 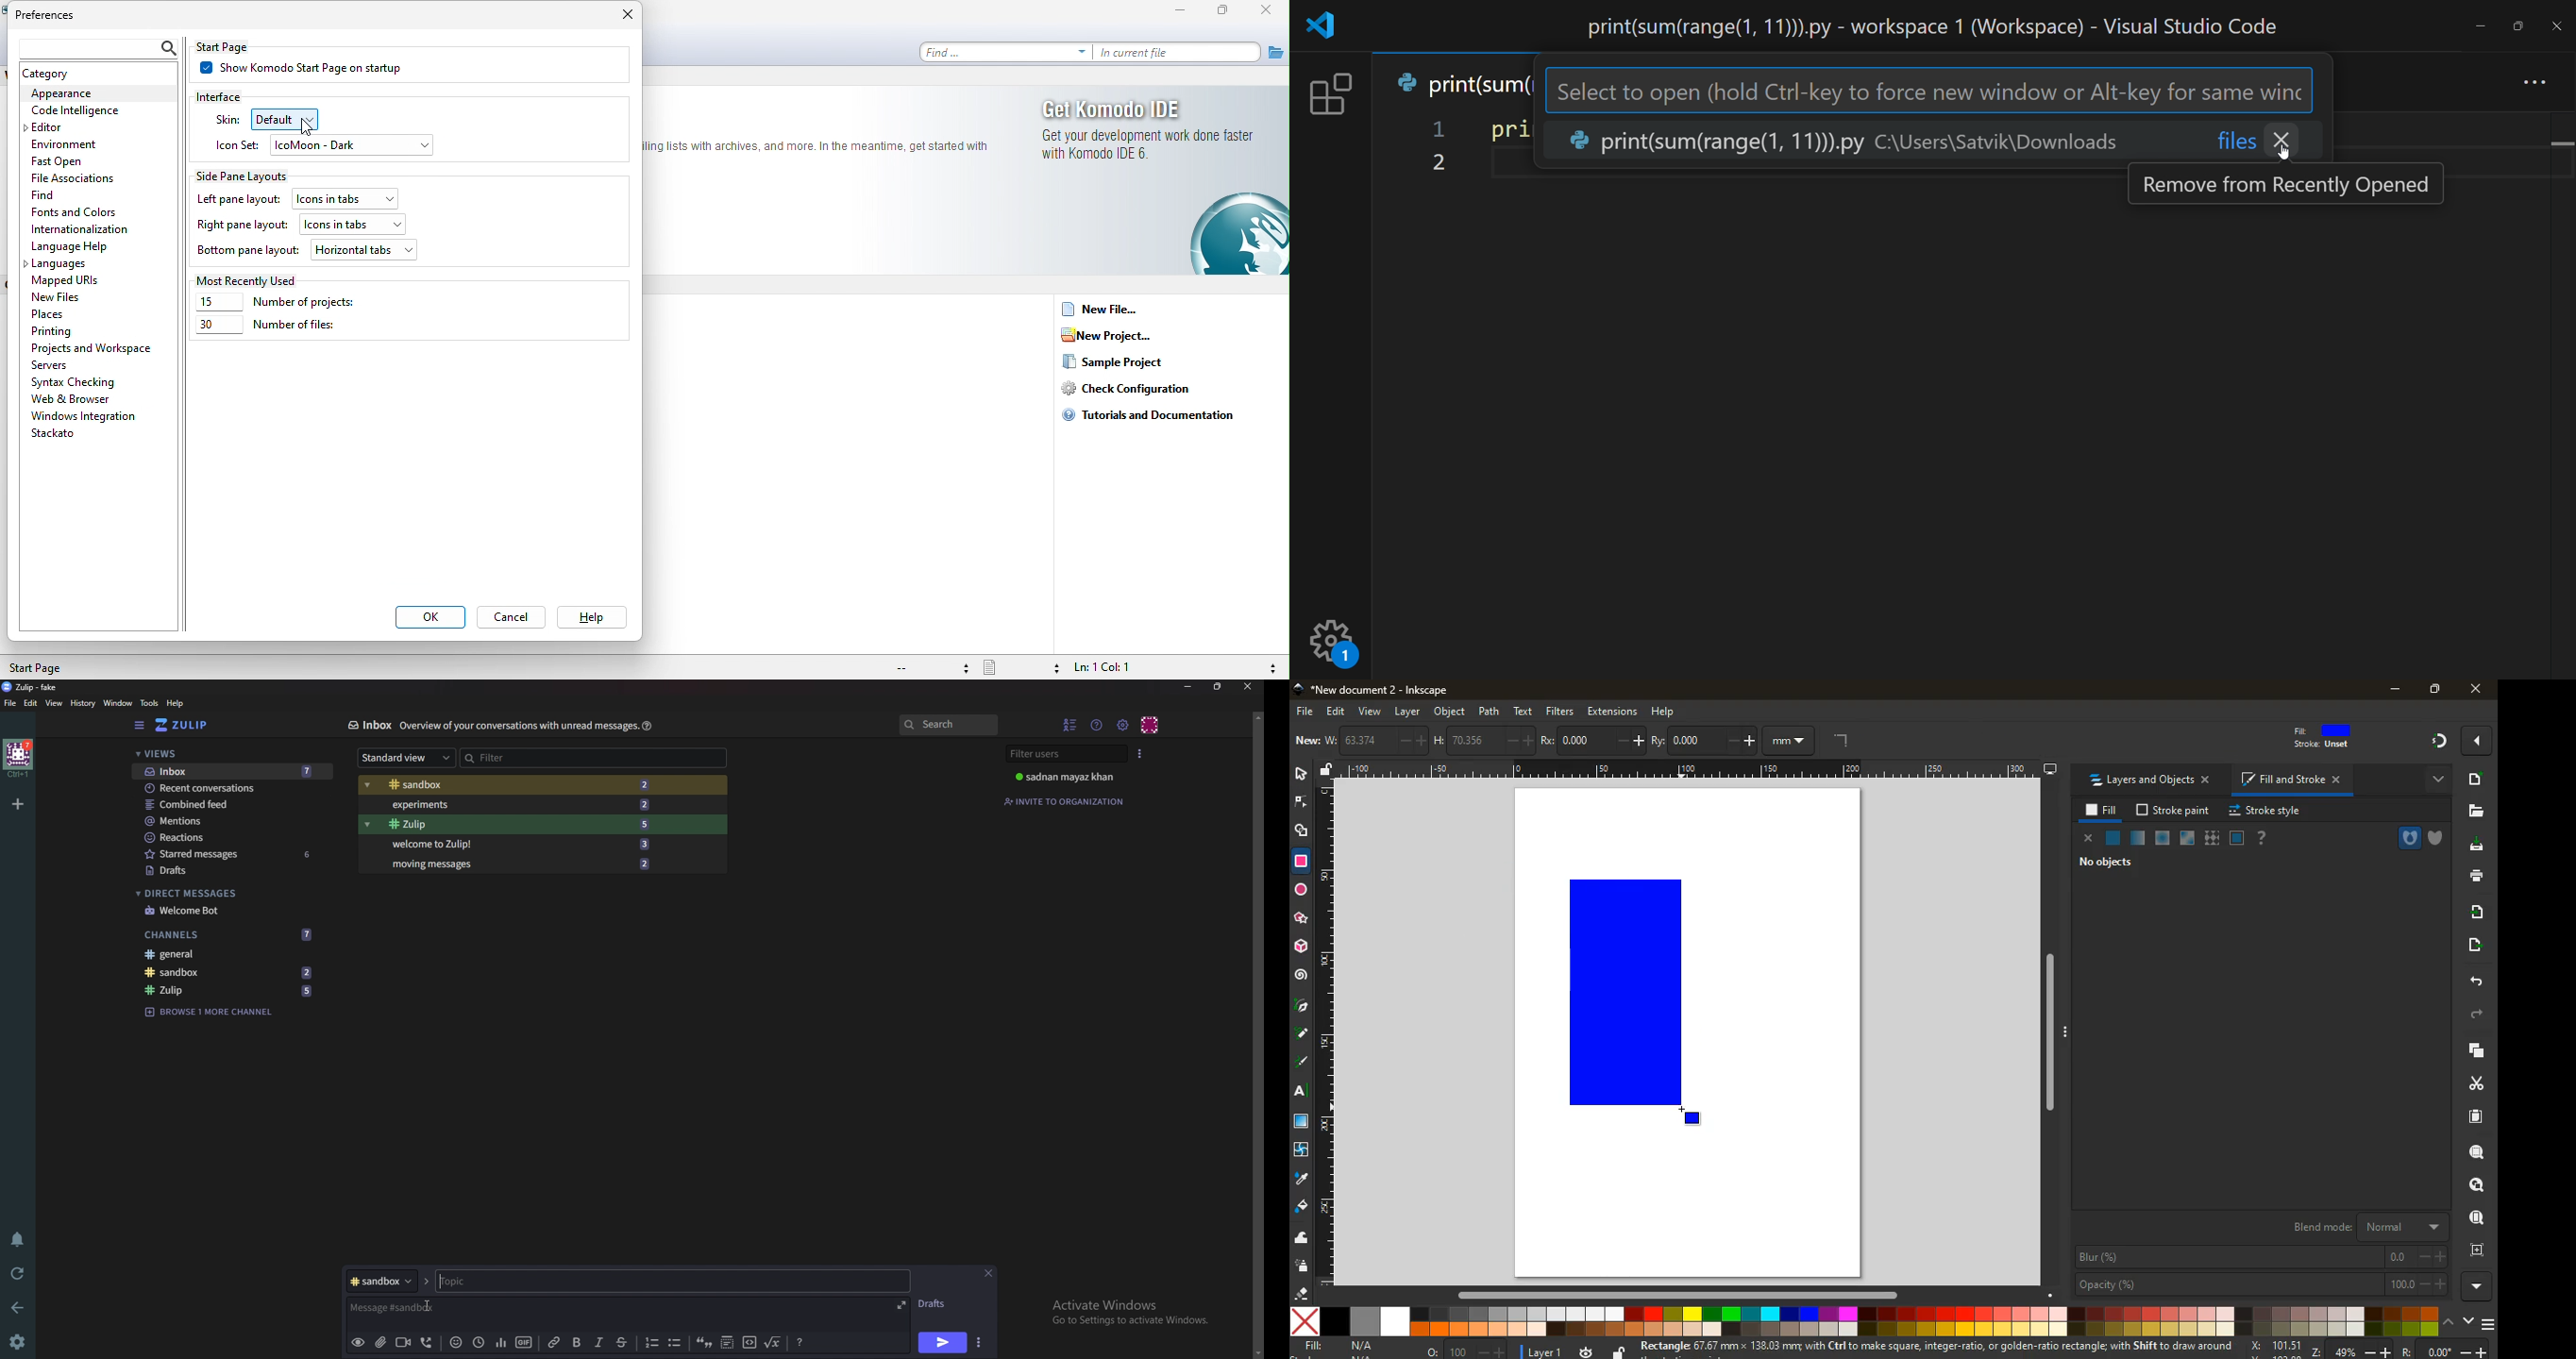 What do you see at coordinates (1324, 1033) in the screenshot?
I see `Horizontal Margin` at bounding box center [1324, 1033].